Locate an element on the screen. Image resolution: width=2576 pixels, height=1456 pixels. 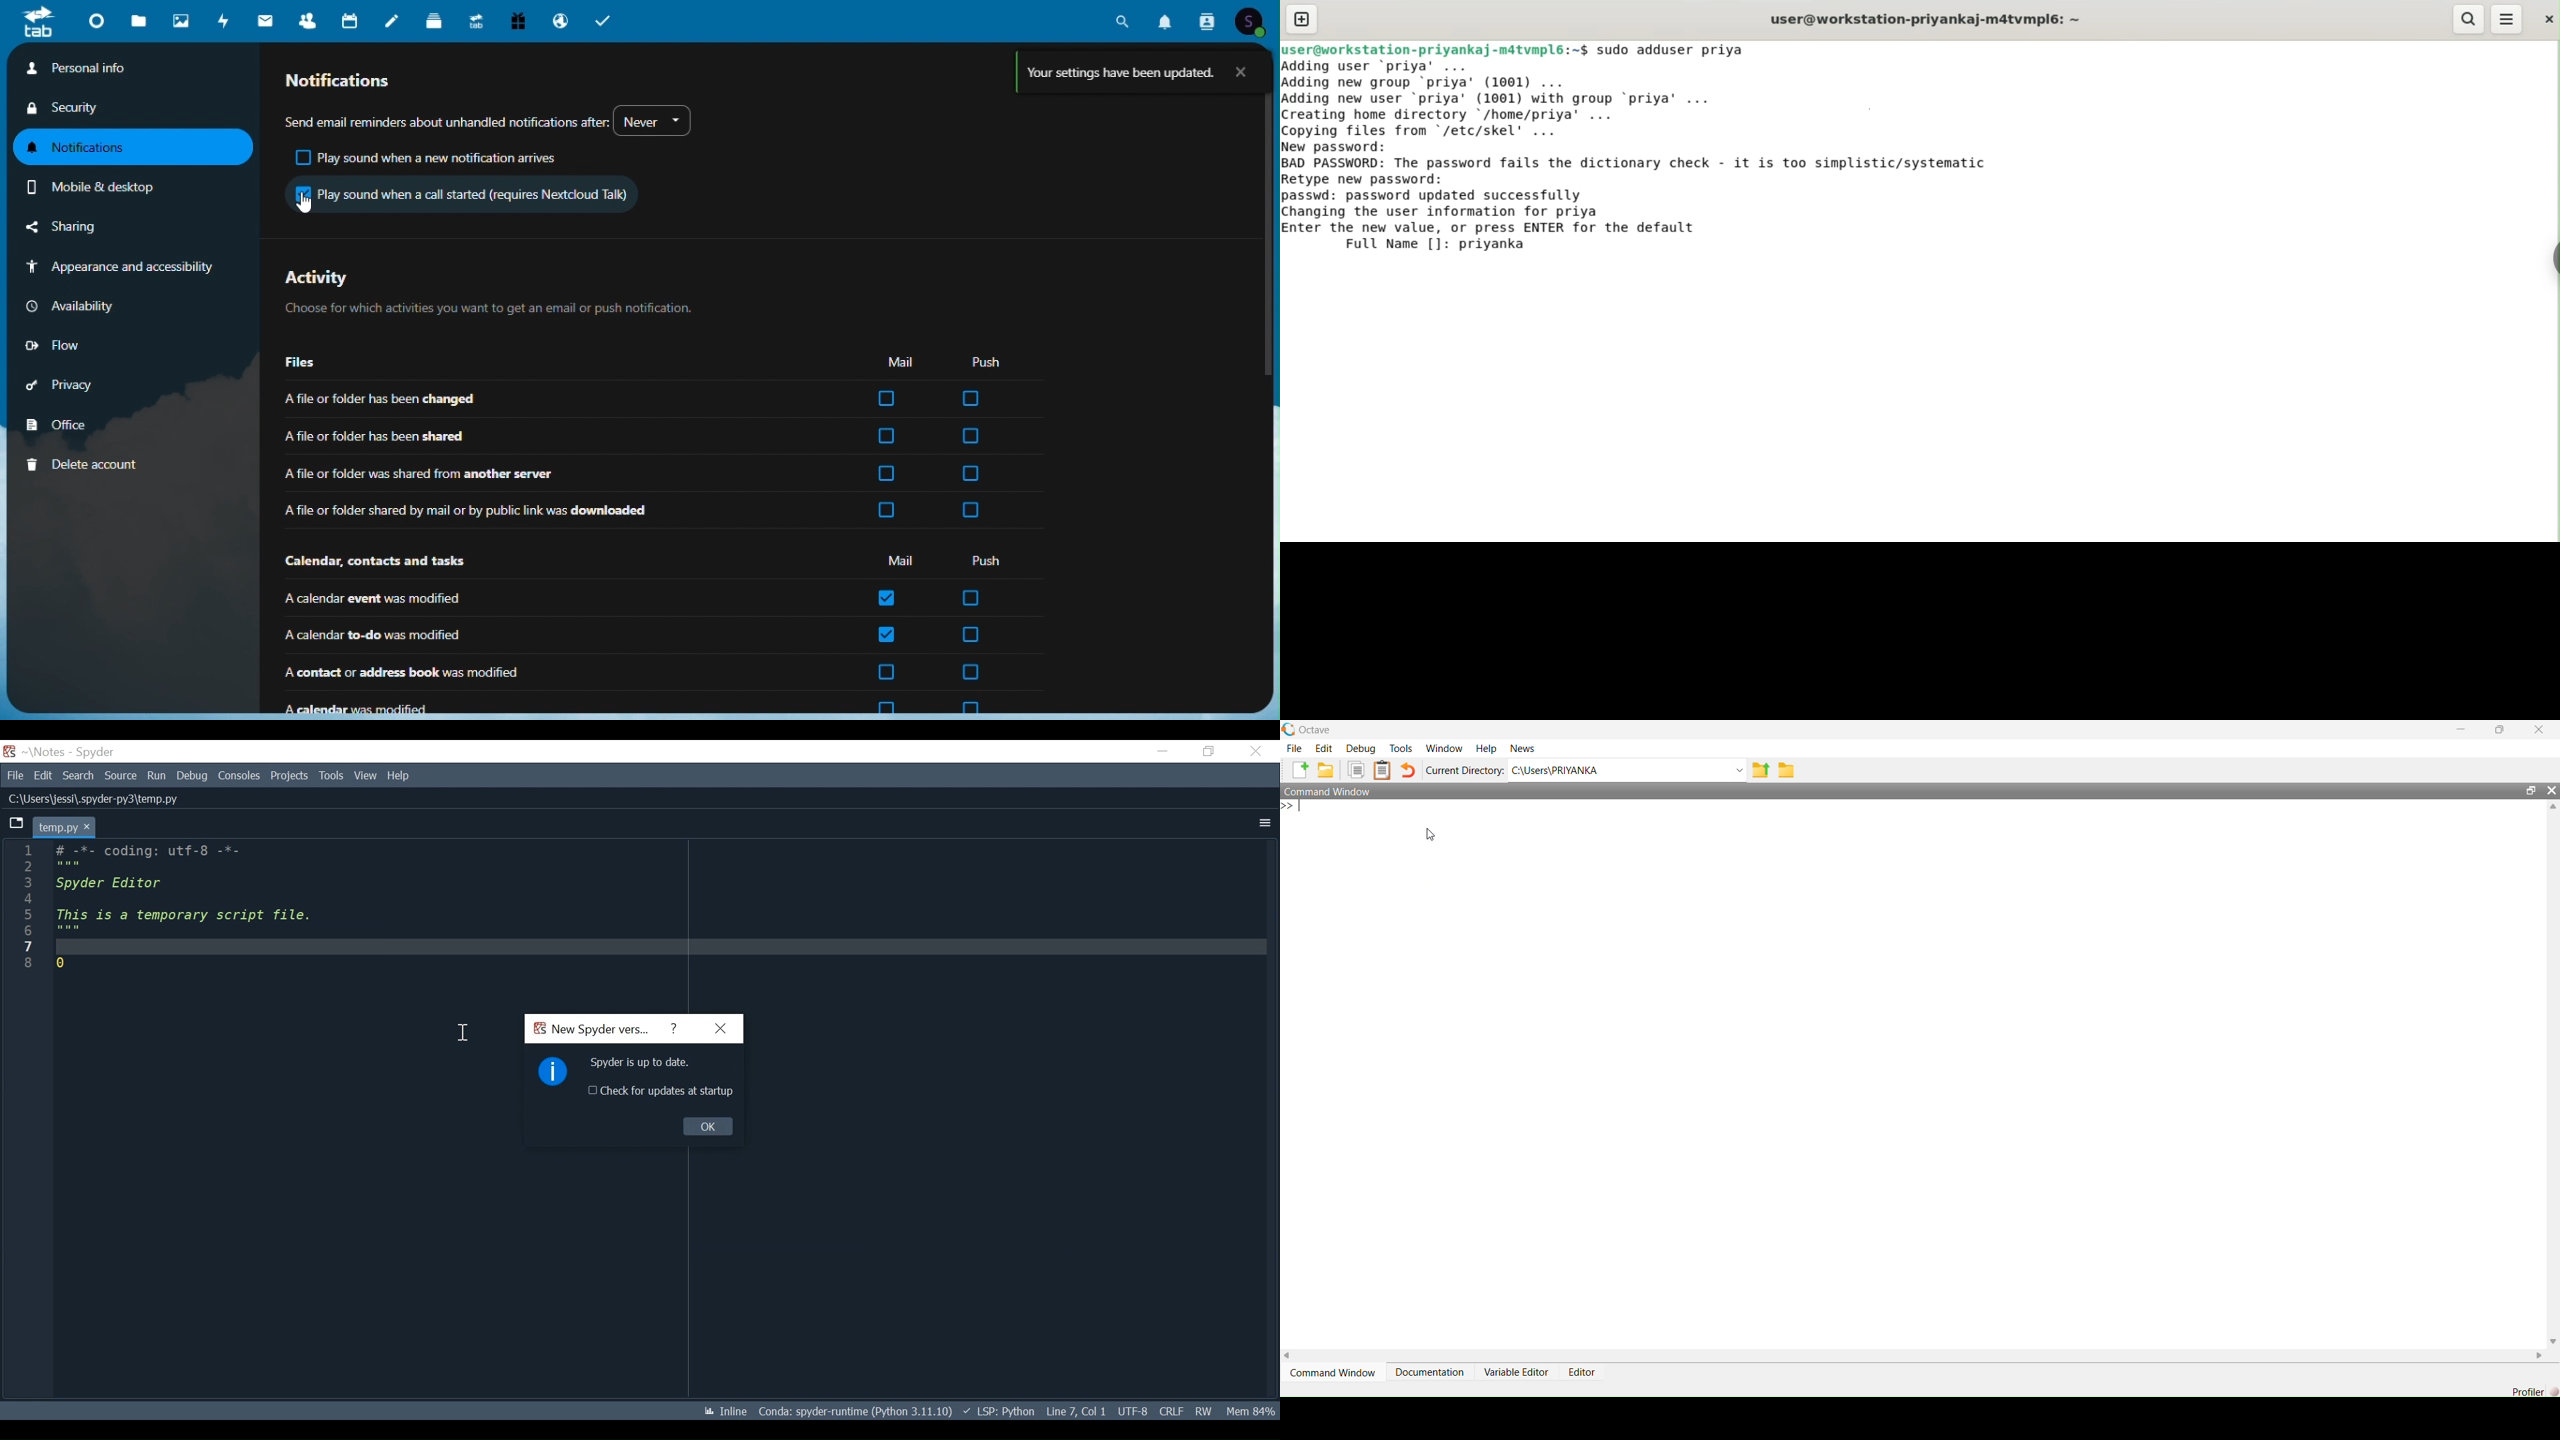
Calendar event was modified is located at coordinates (532, 599).